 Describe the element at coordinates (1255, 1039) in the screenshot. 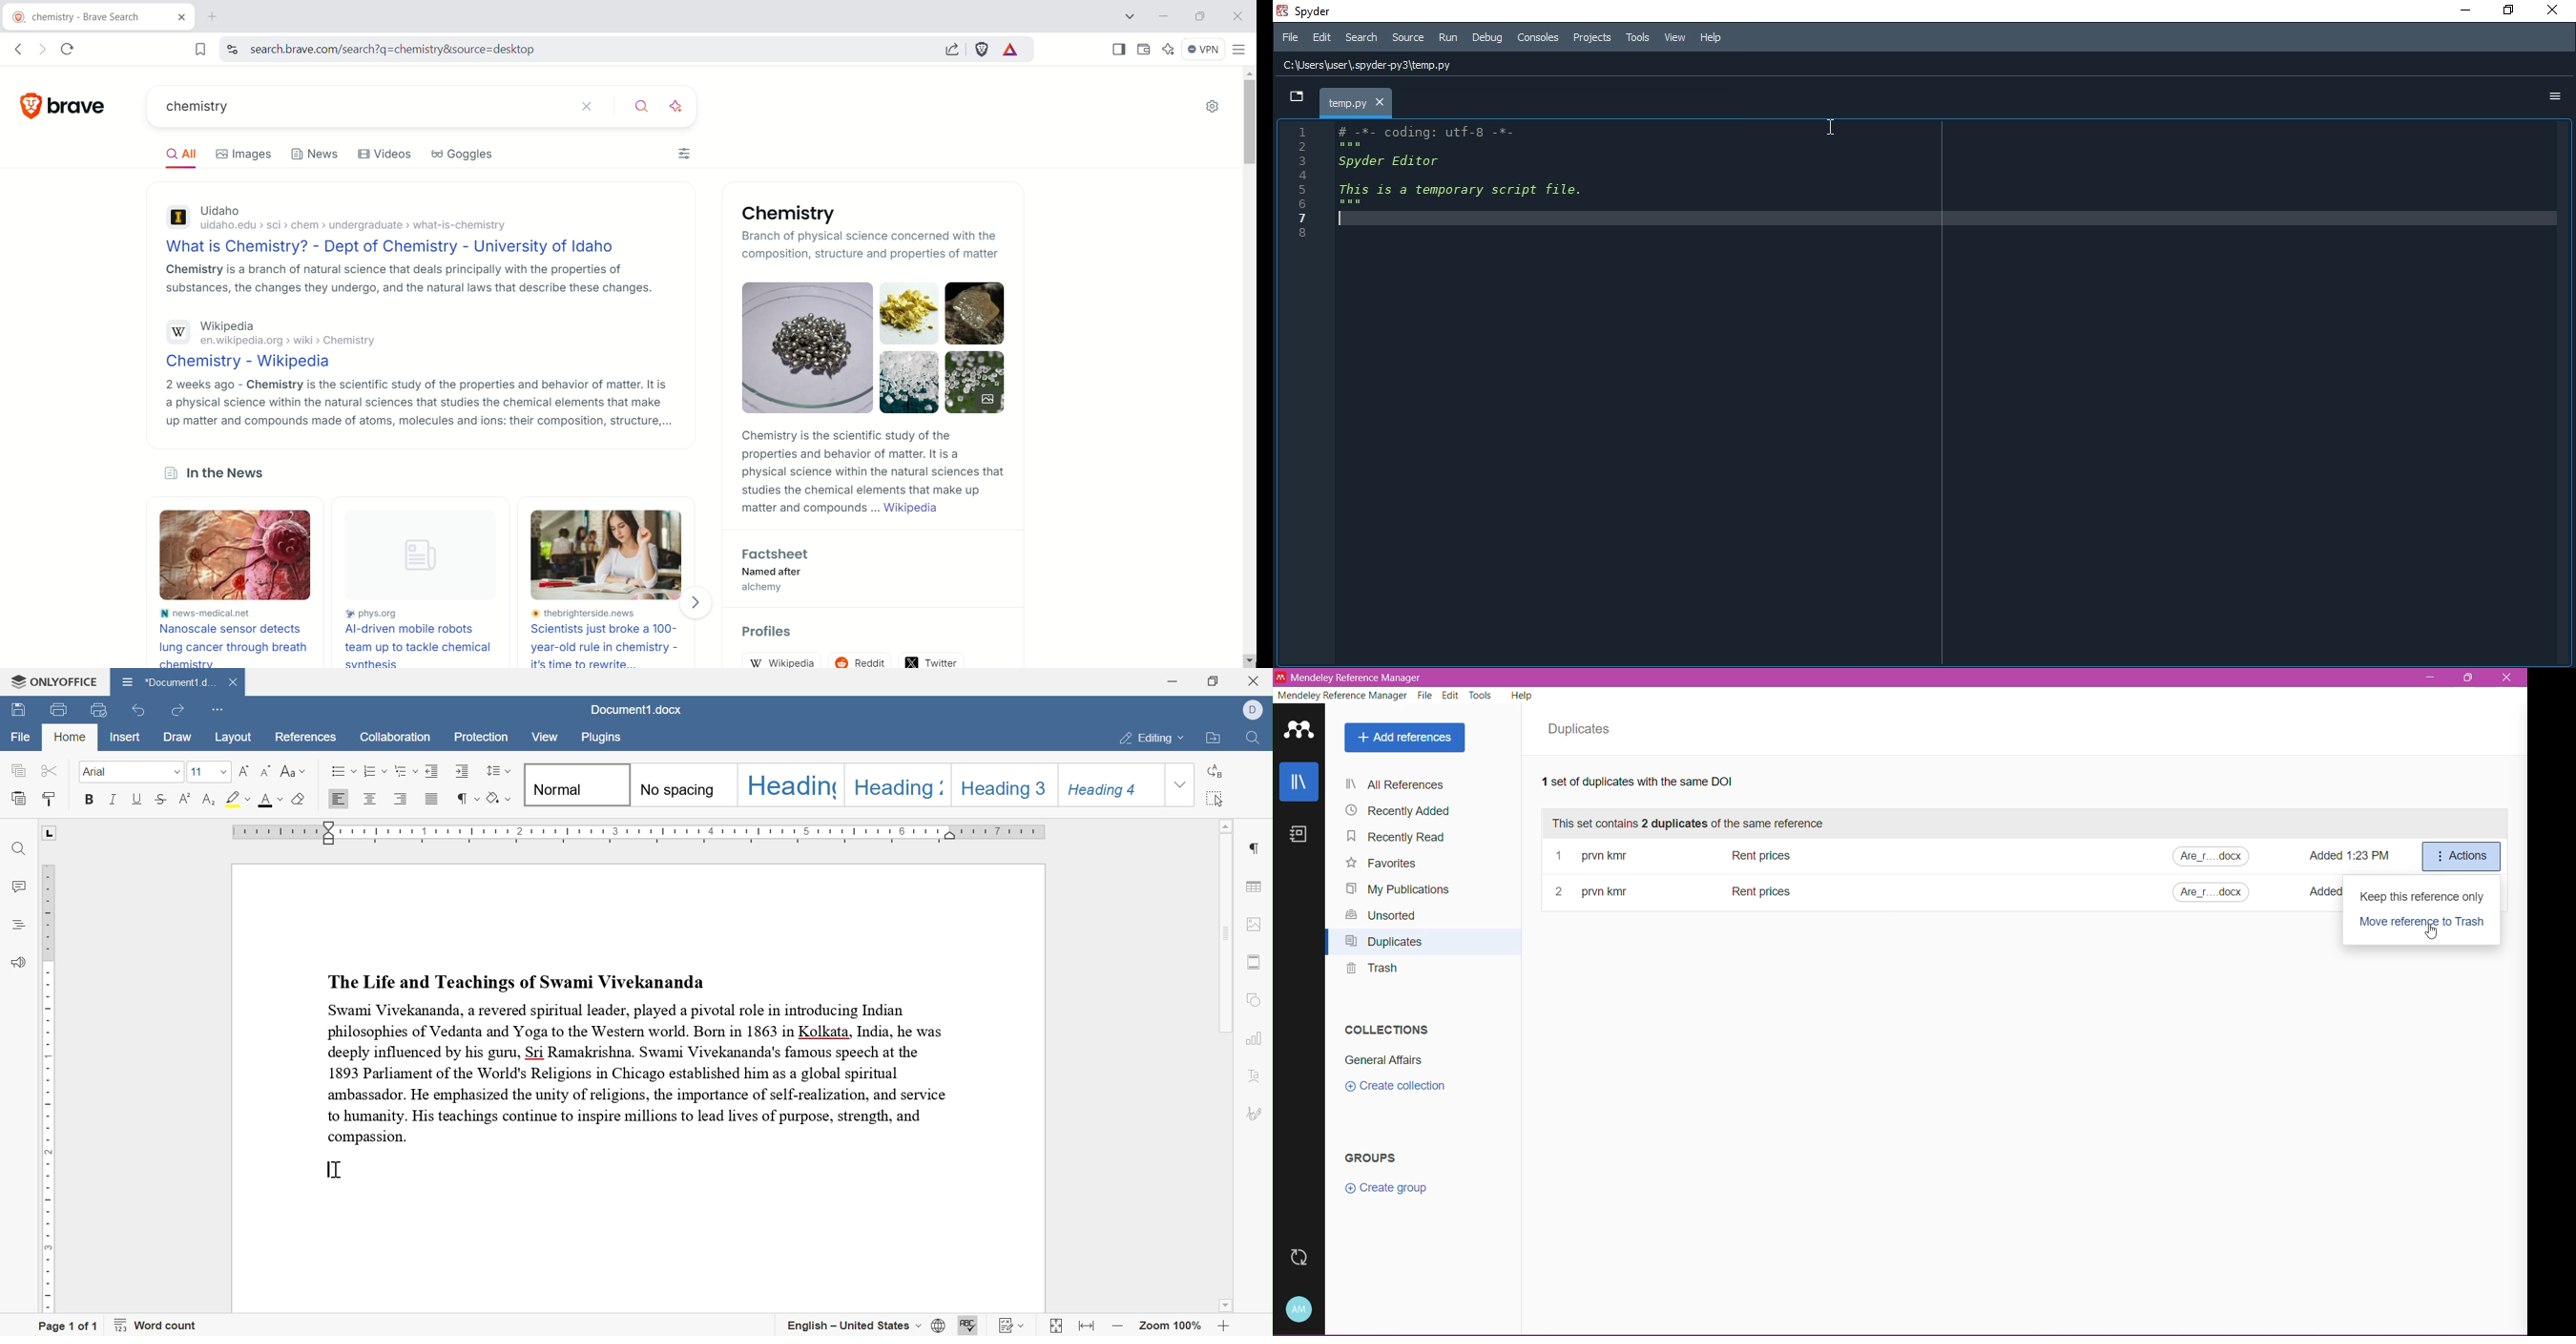

I see `chart settings` at that location.